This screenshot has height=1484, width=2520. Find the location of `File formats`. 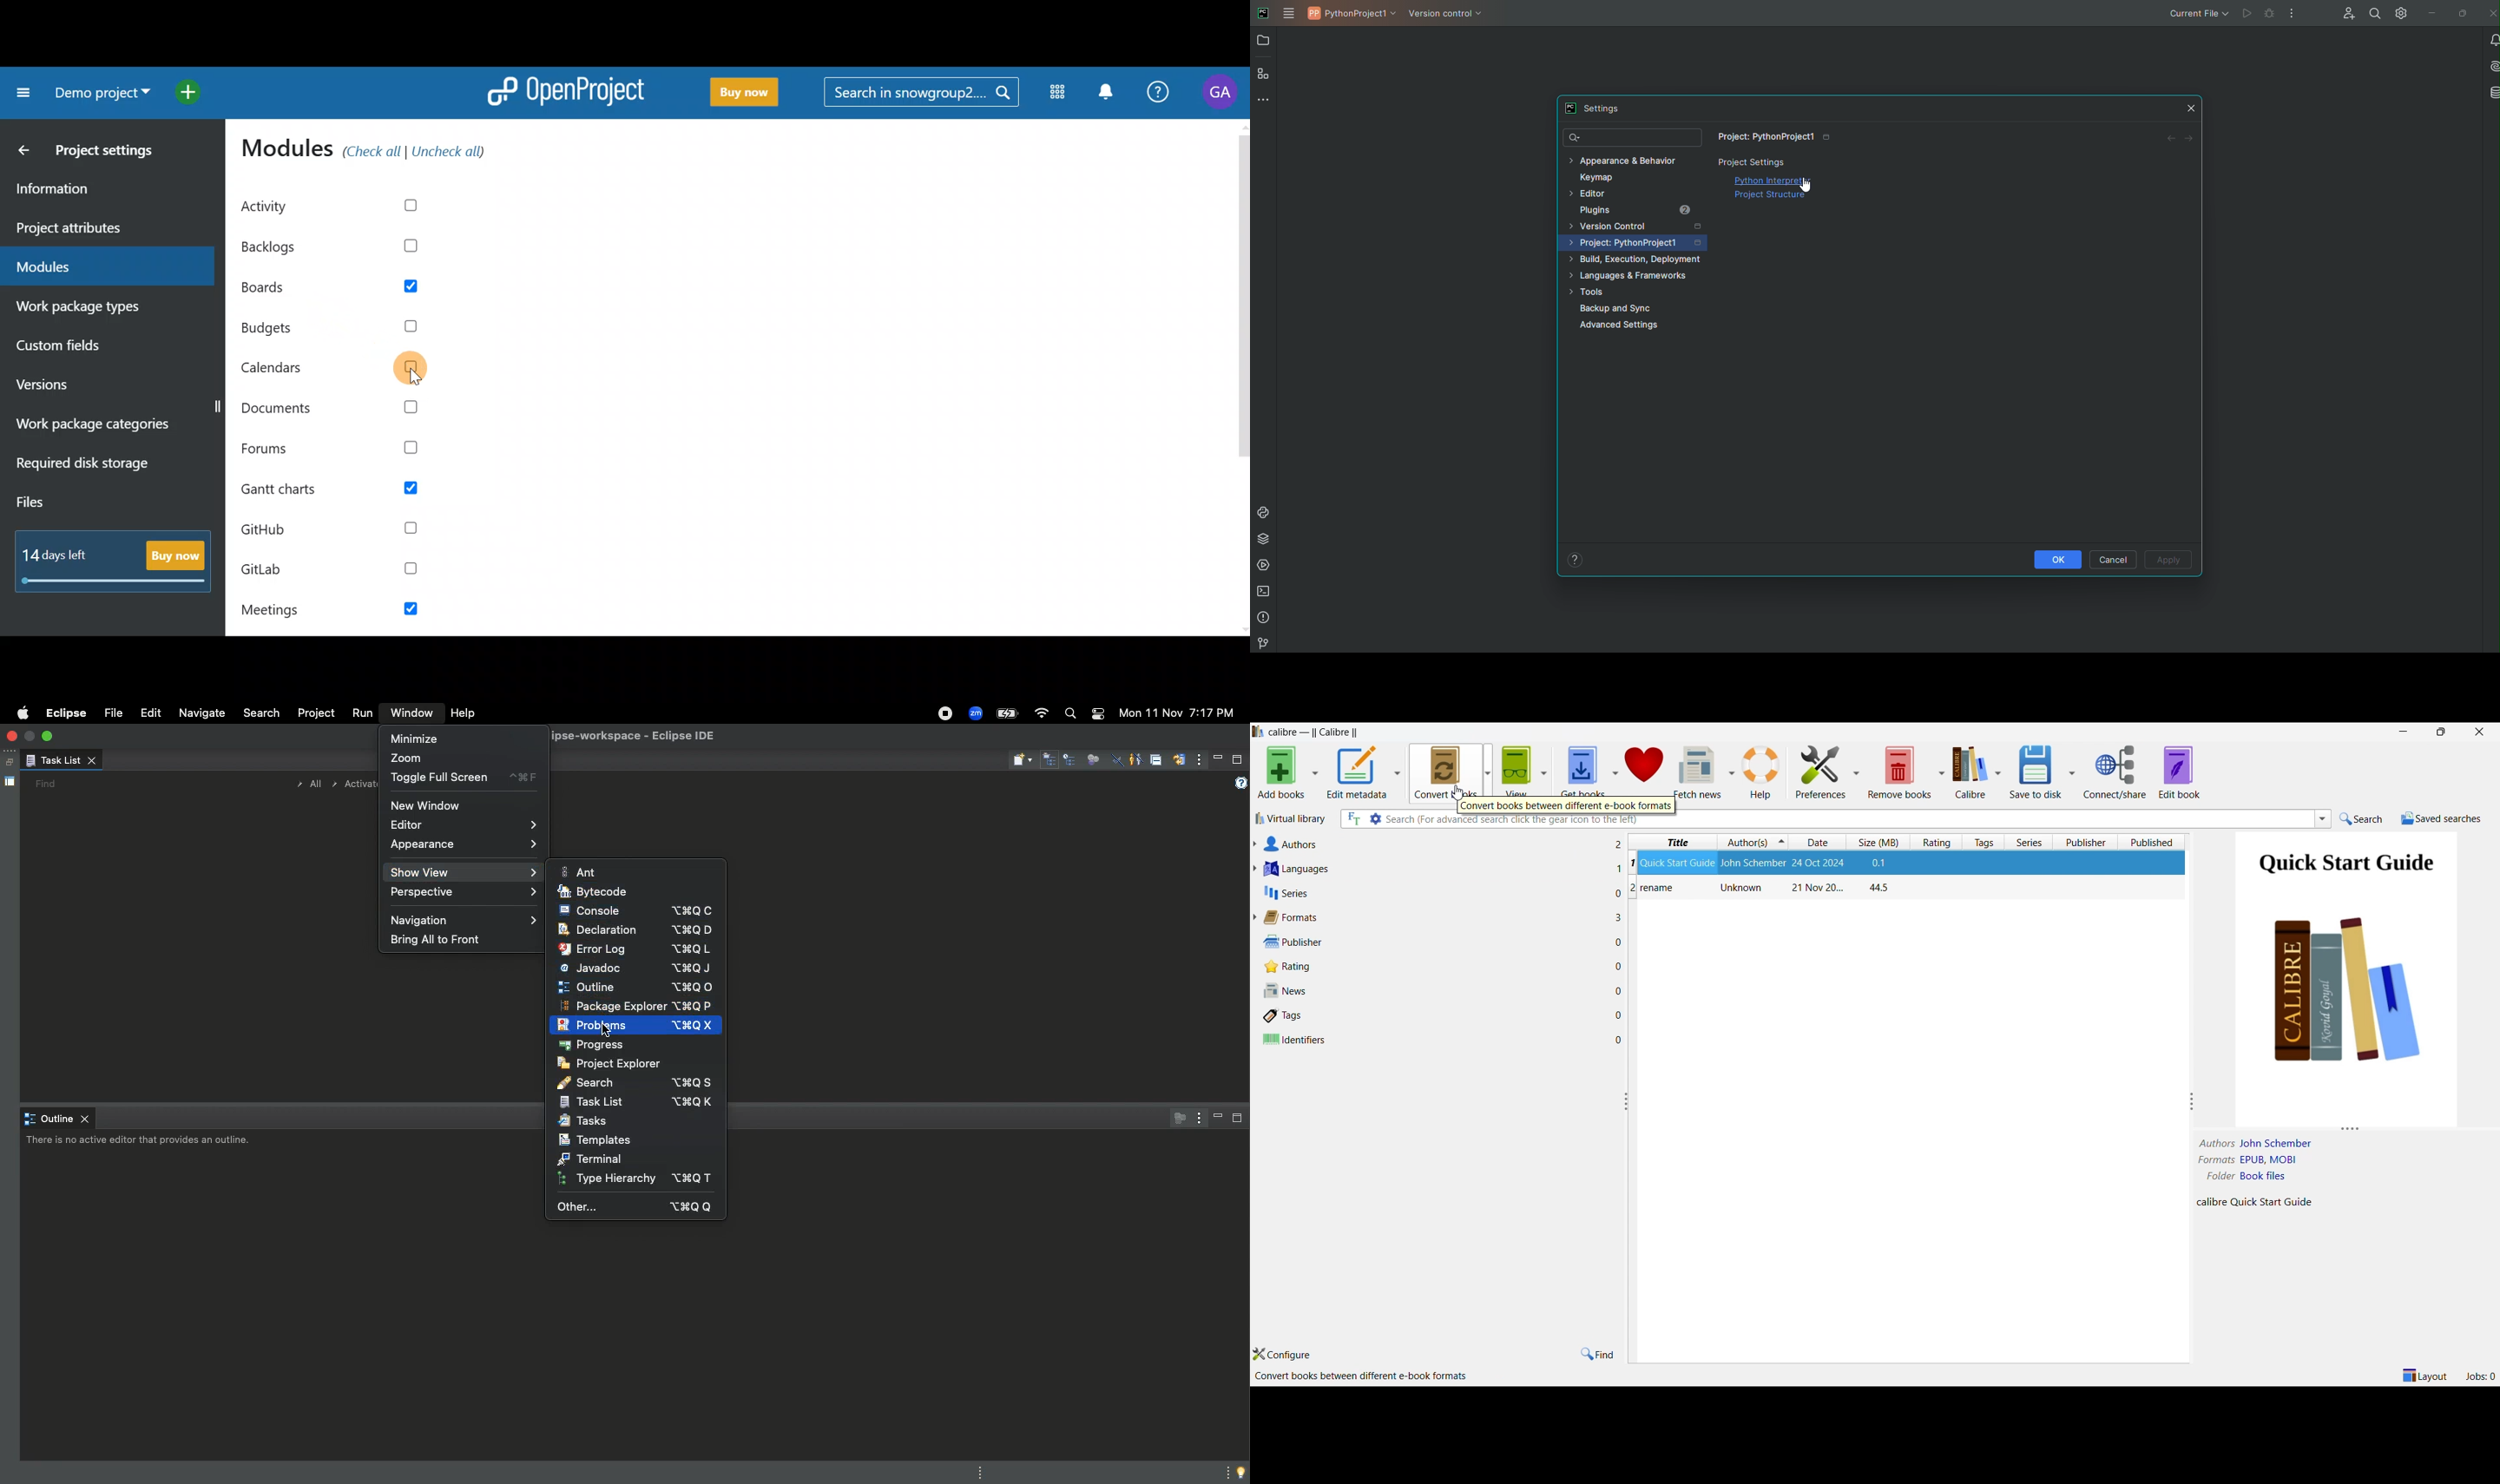

File formats is located at coordinates (2270, 1160).